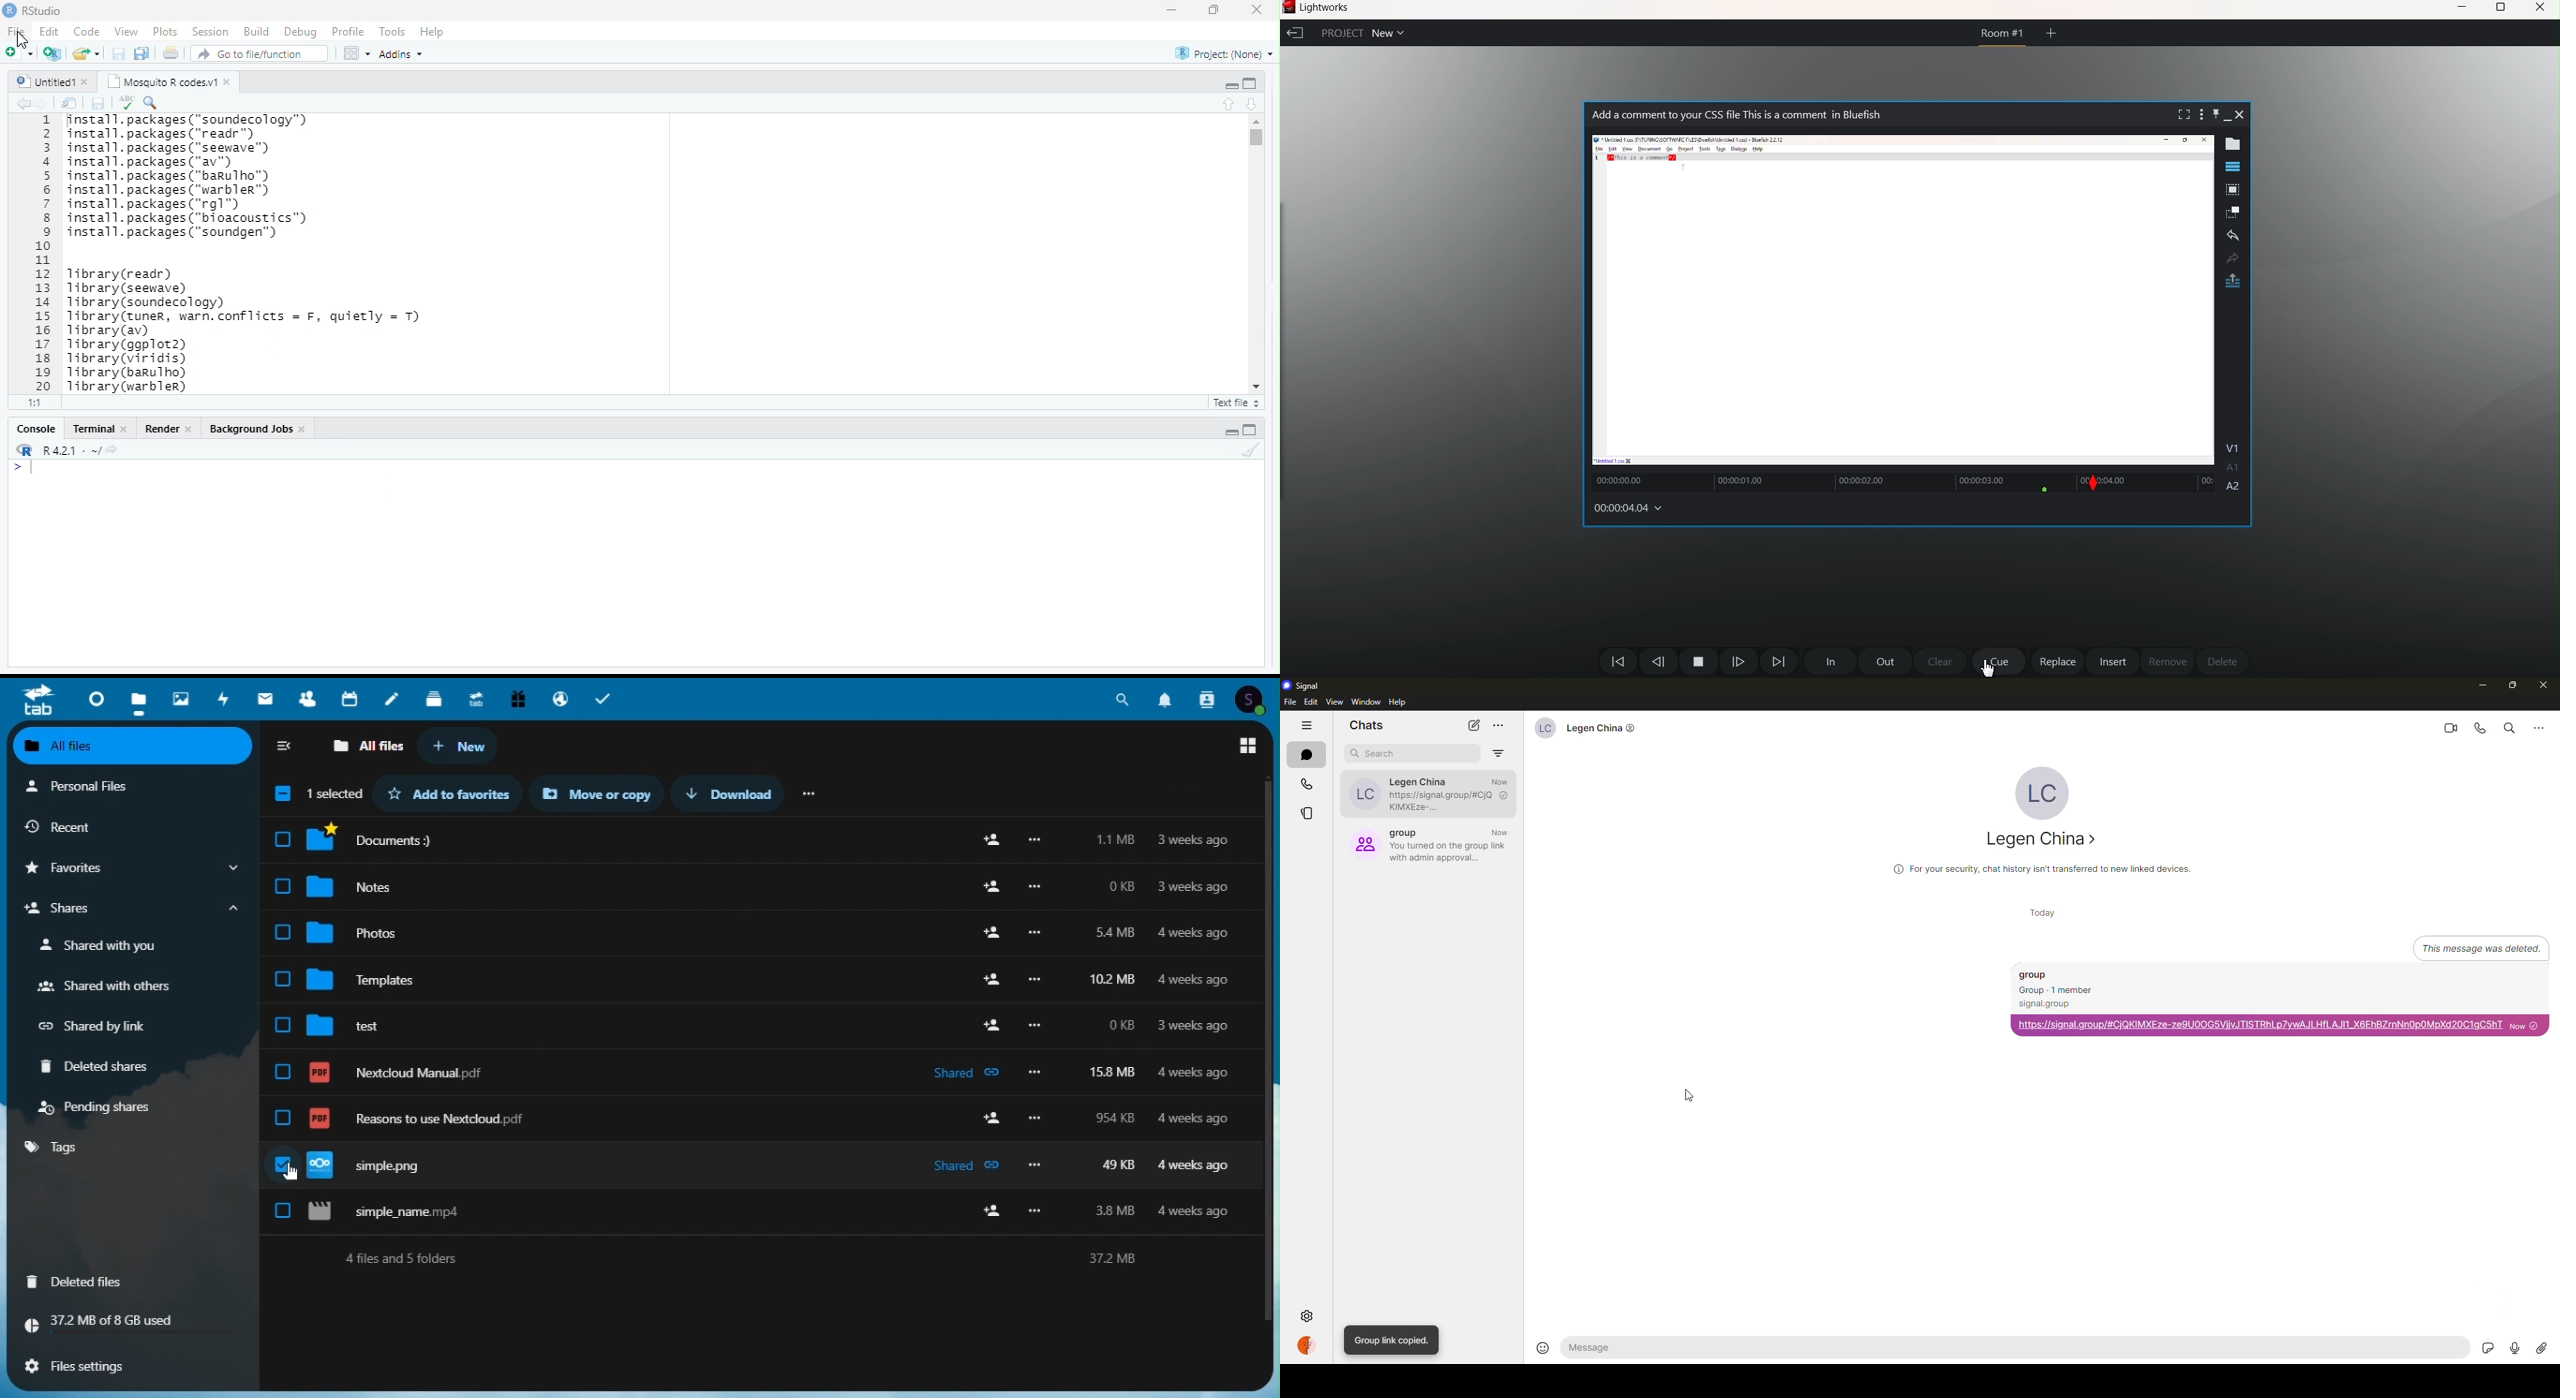  I want to click on Move or Copy, so click(604, 794).